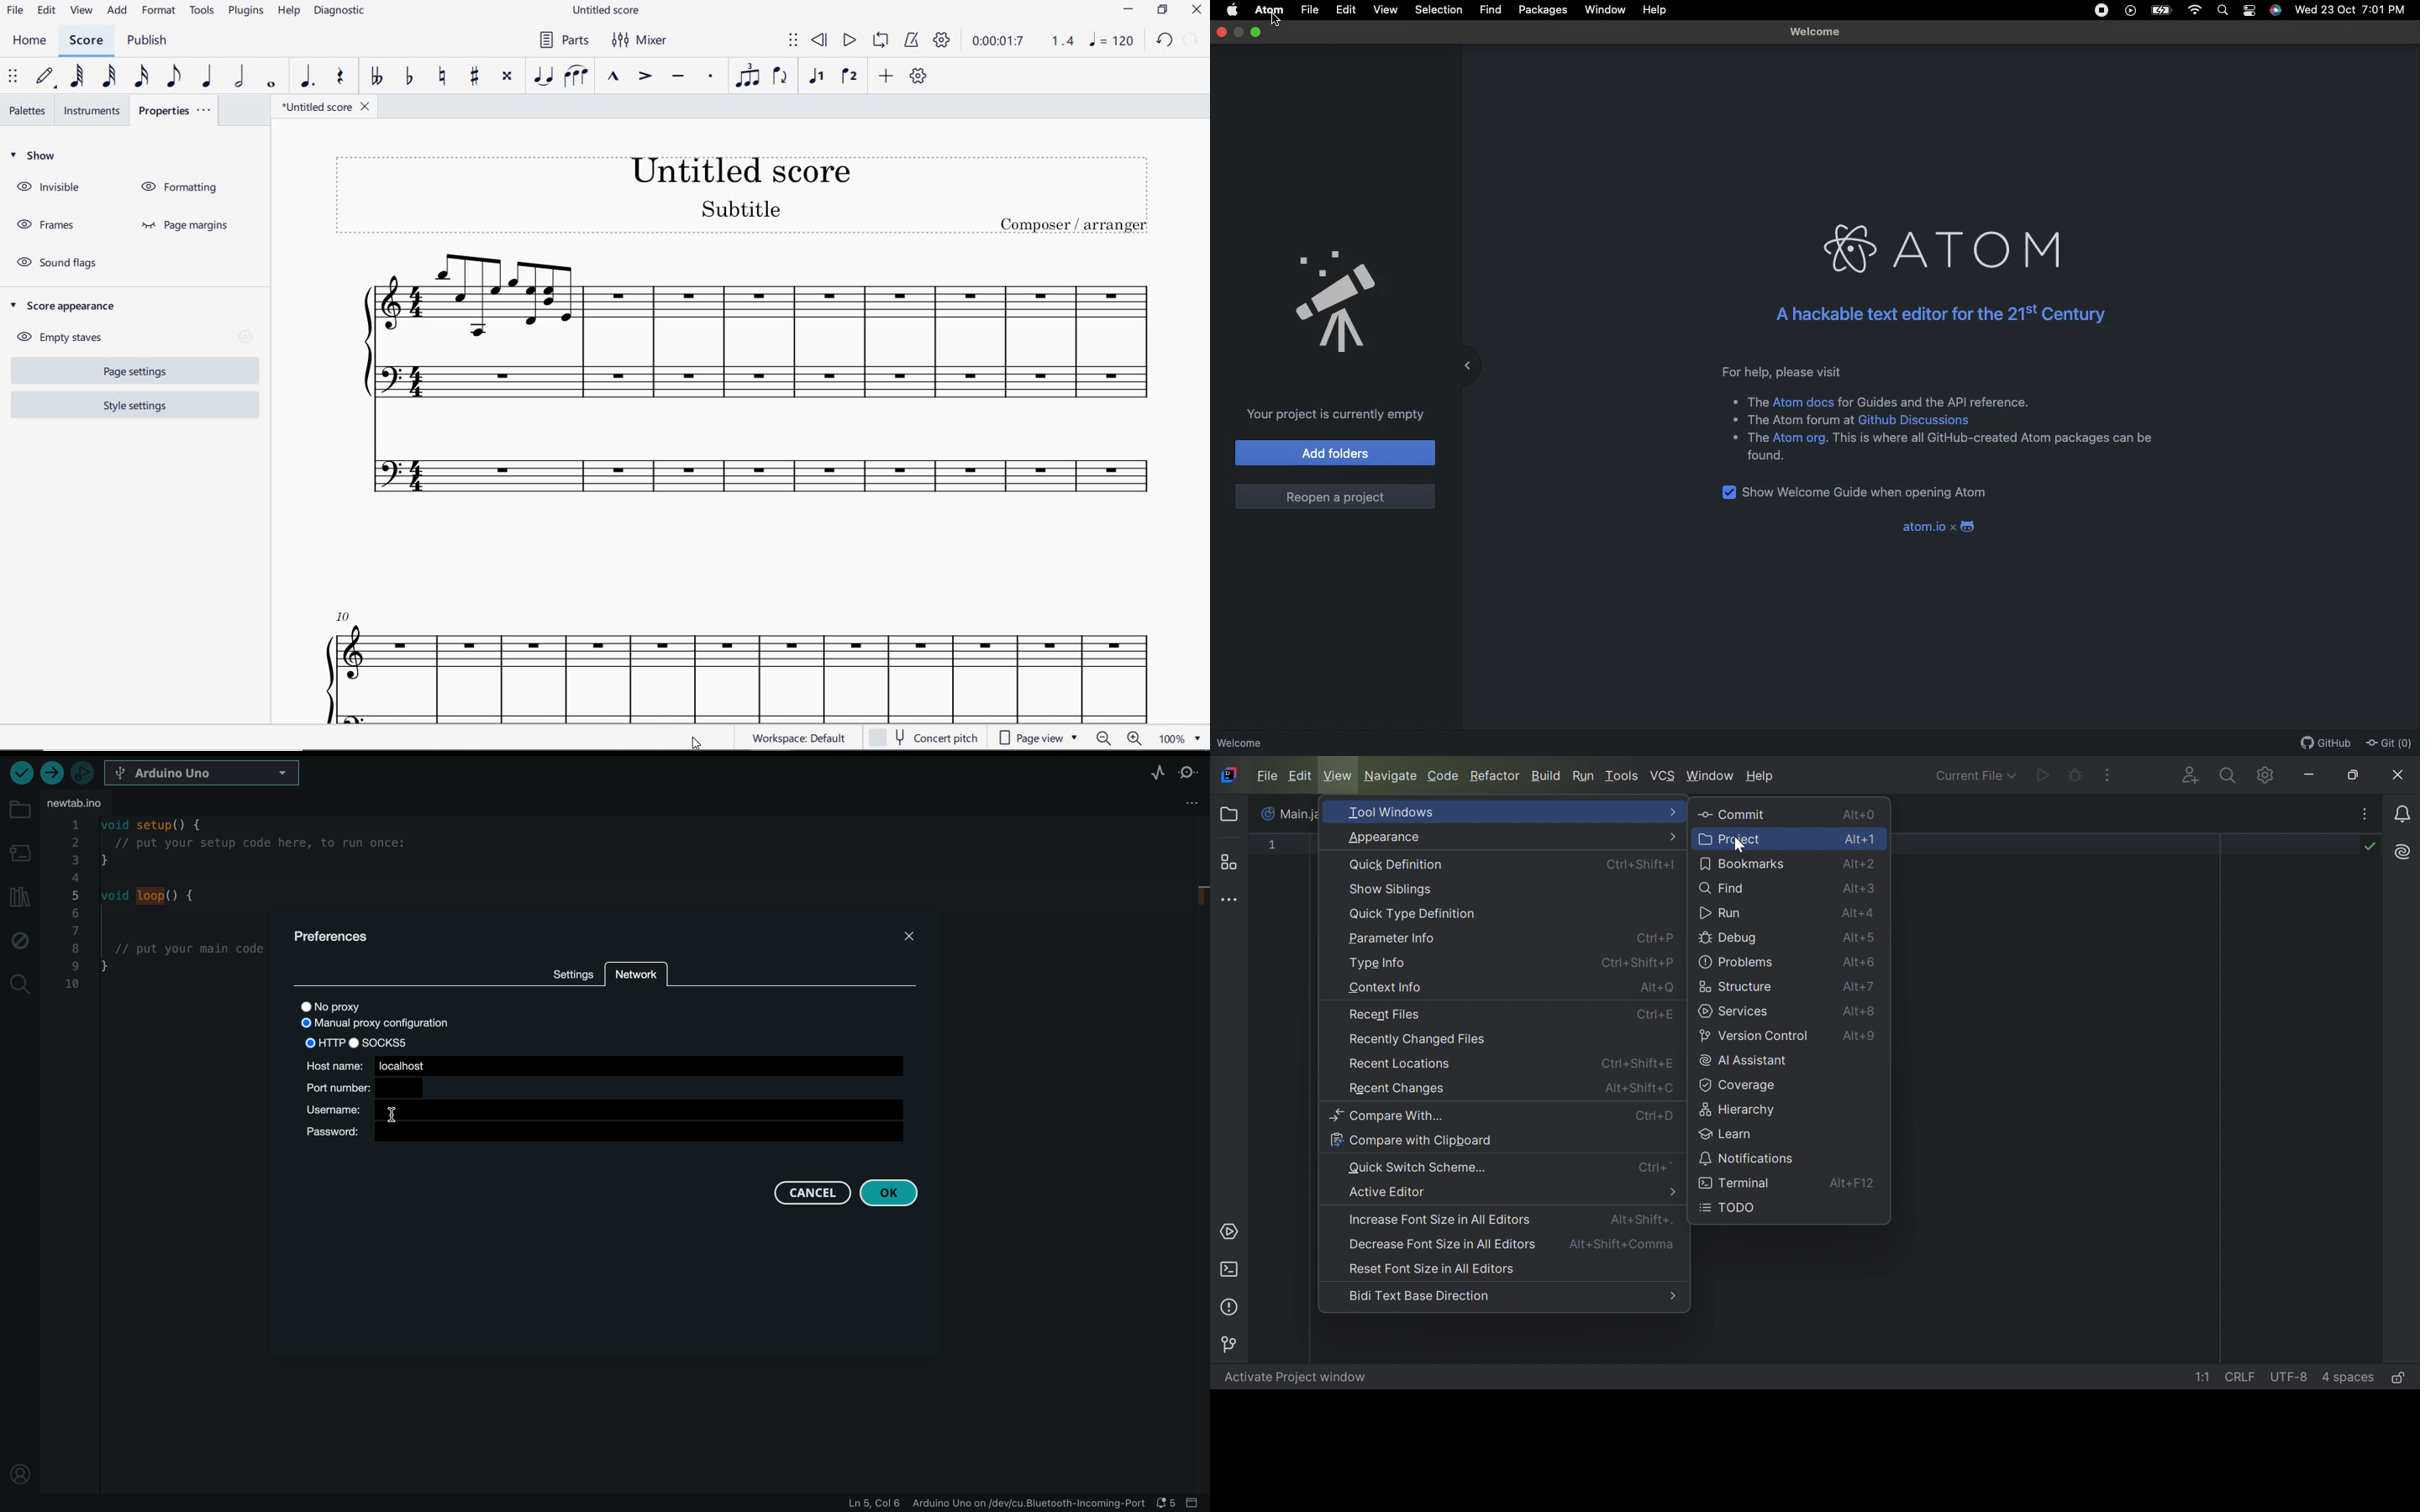 This screenshot has height=1512, width=2436. What do you see at coordinates (1111, 41) in the screenshot?
I see `NOTE` at bounding box center [1111, 41].